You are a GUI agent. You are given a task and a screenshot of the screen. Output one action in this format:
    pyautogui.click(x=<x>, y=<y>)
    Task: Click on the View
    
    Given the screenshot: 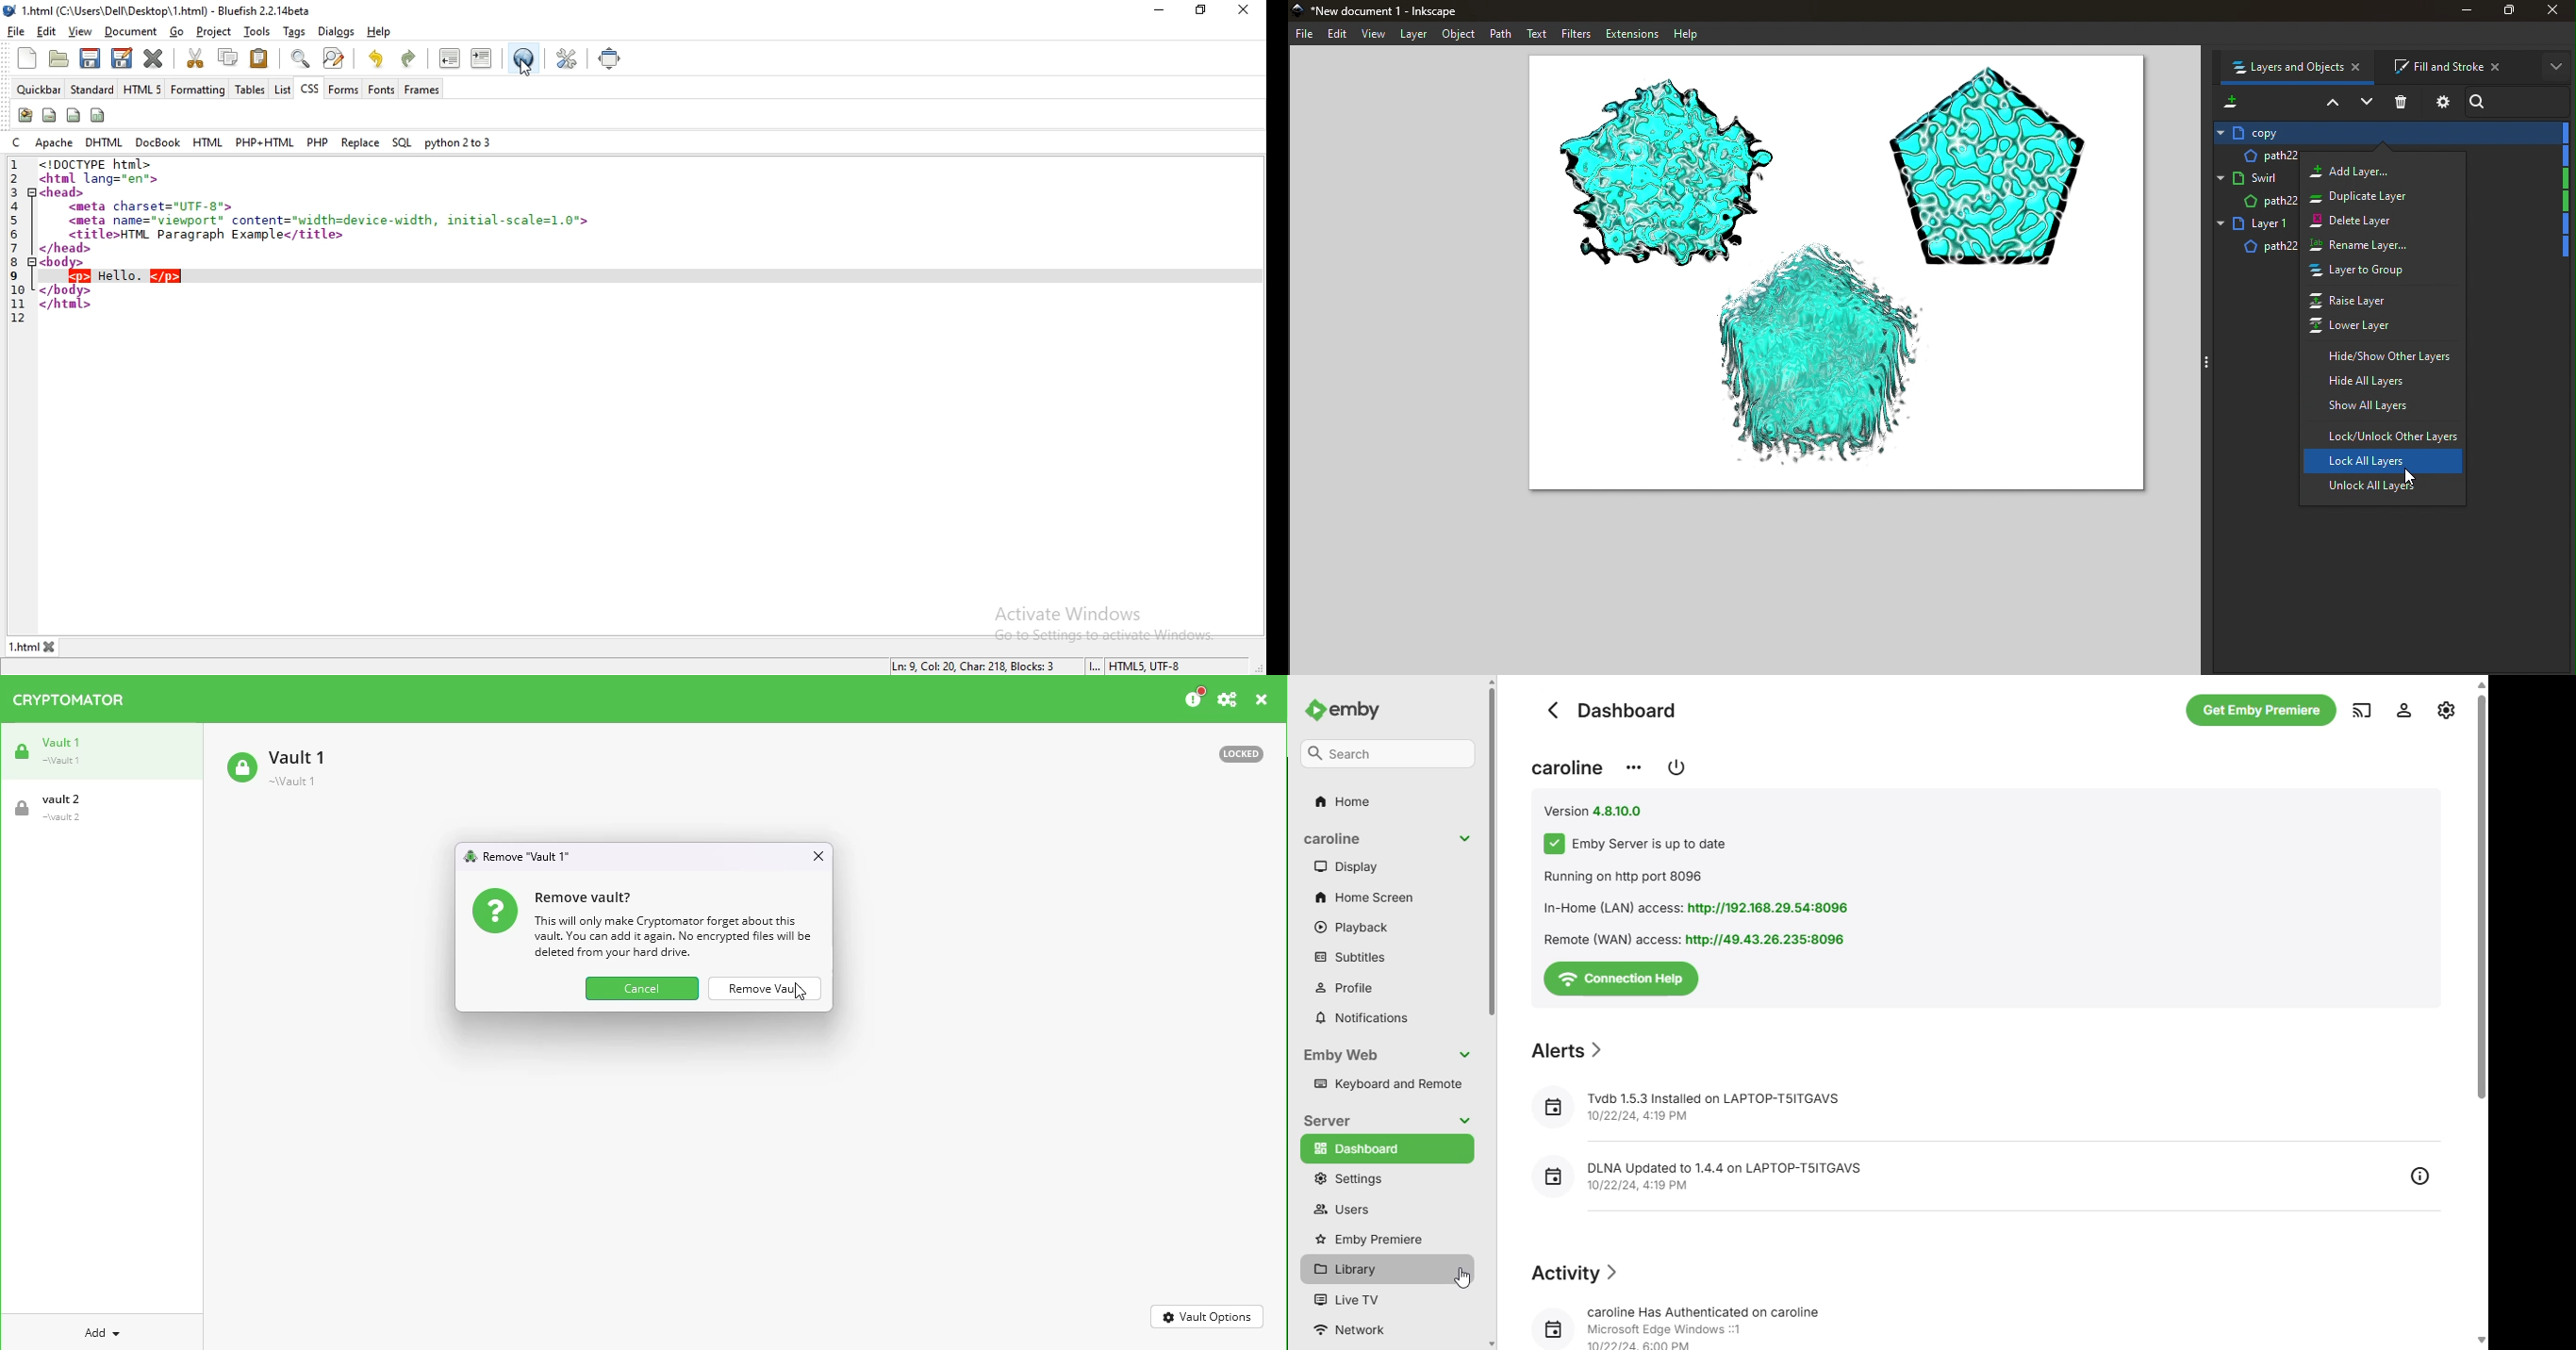 What is the action you would take?
    pyautogui.click(x=1376, y=36)
    